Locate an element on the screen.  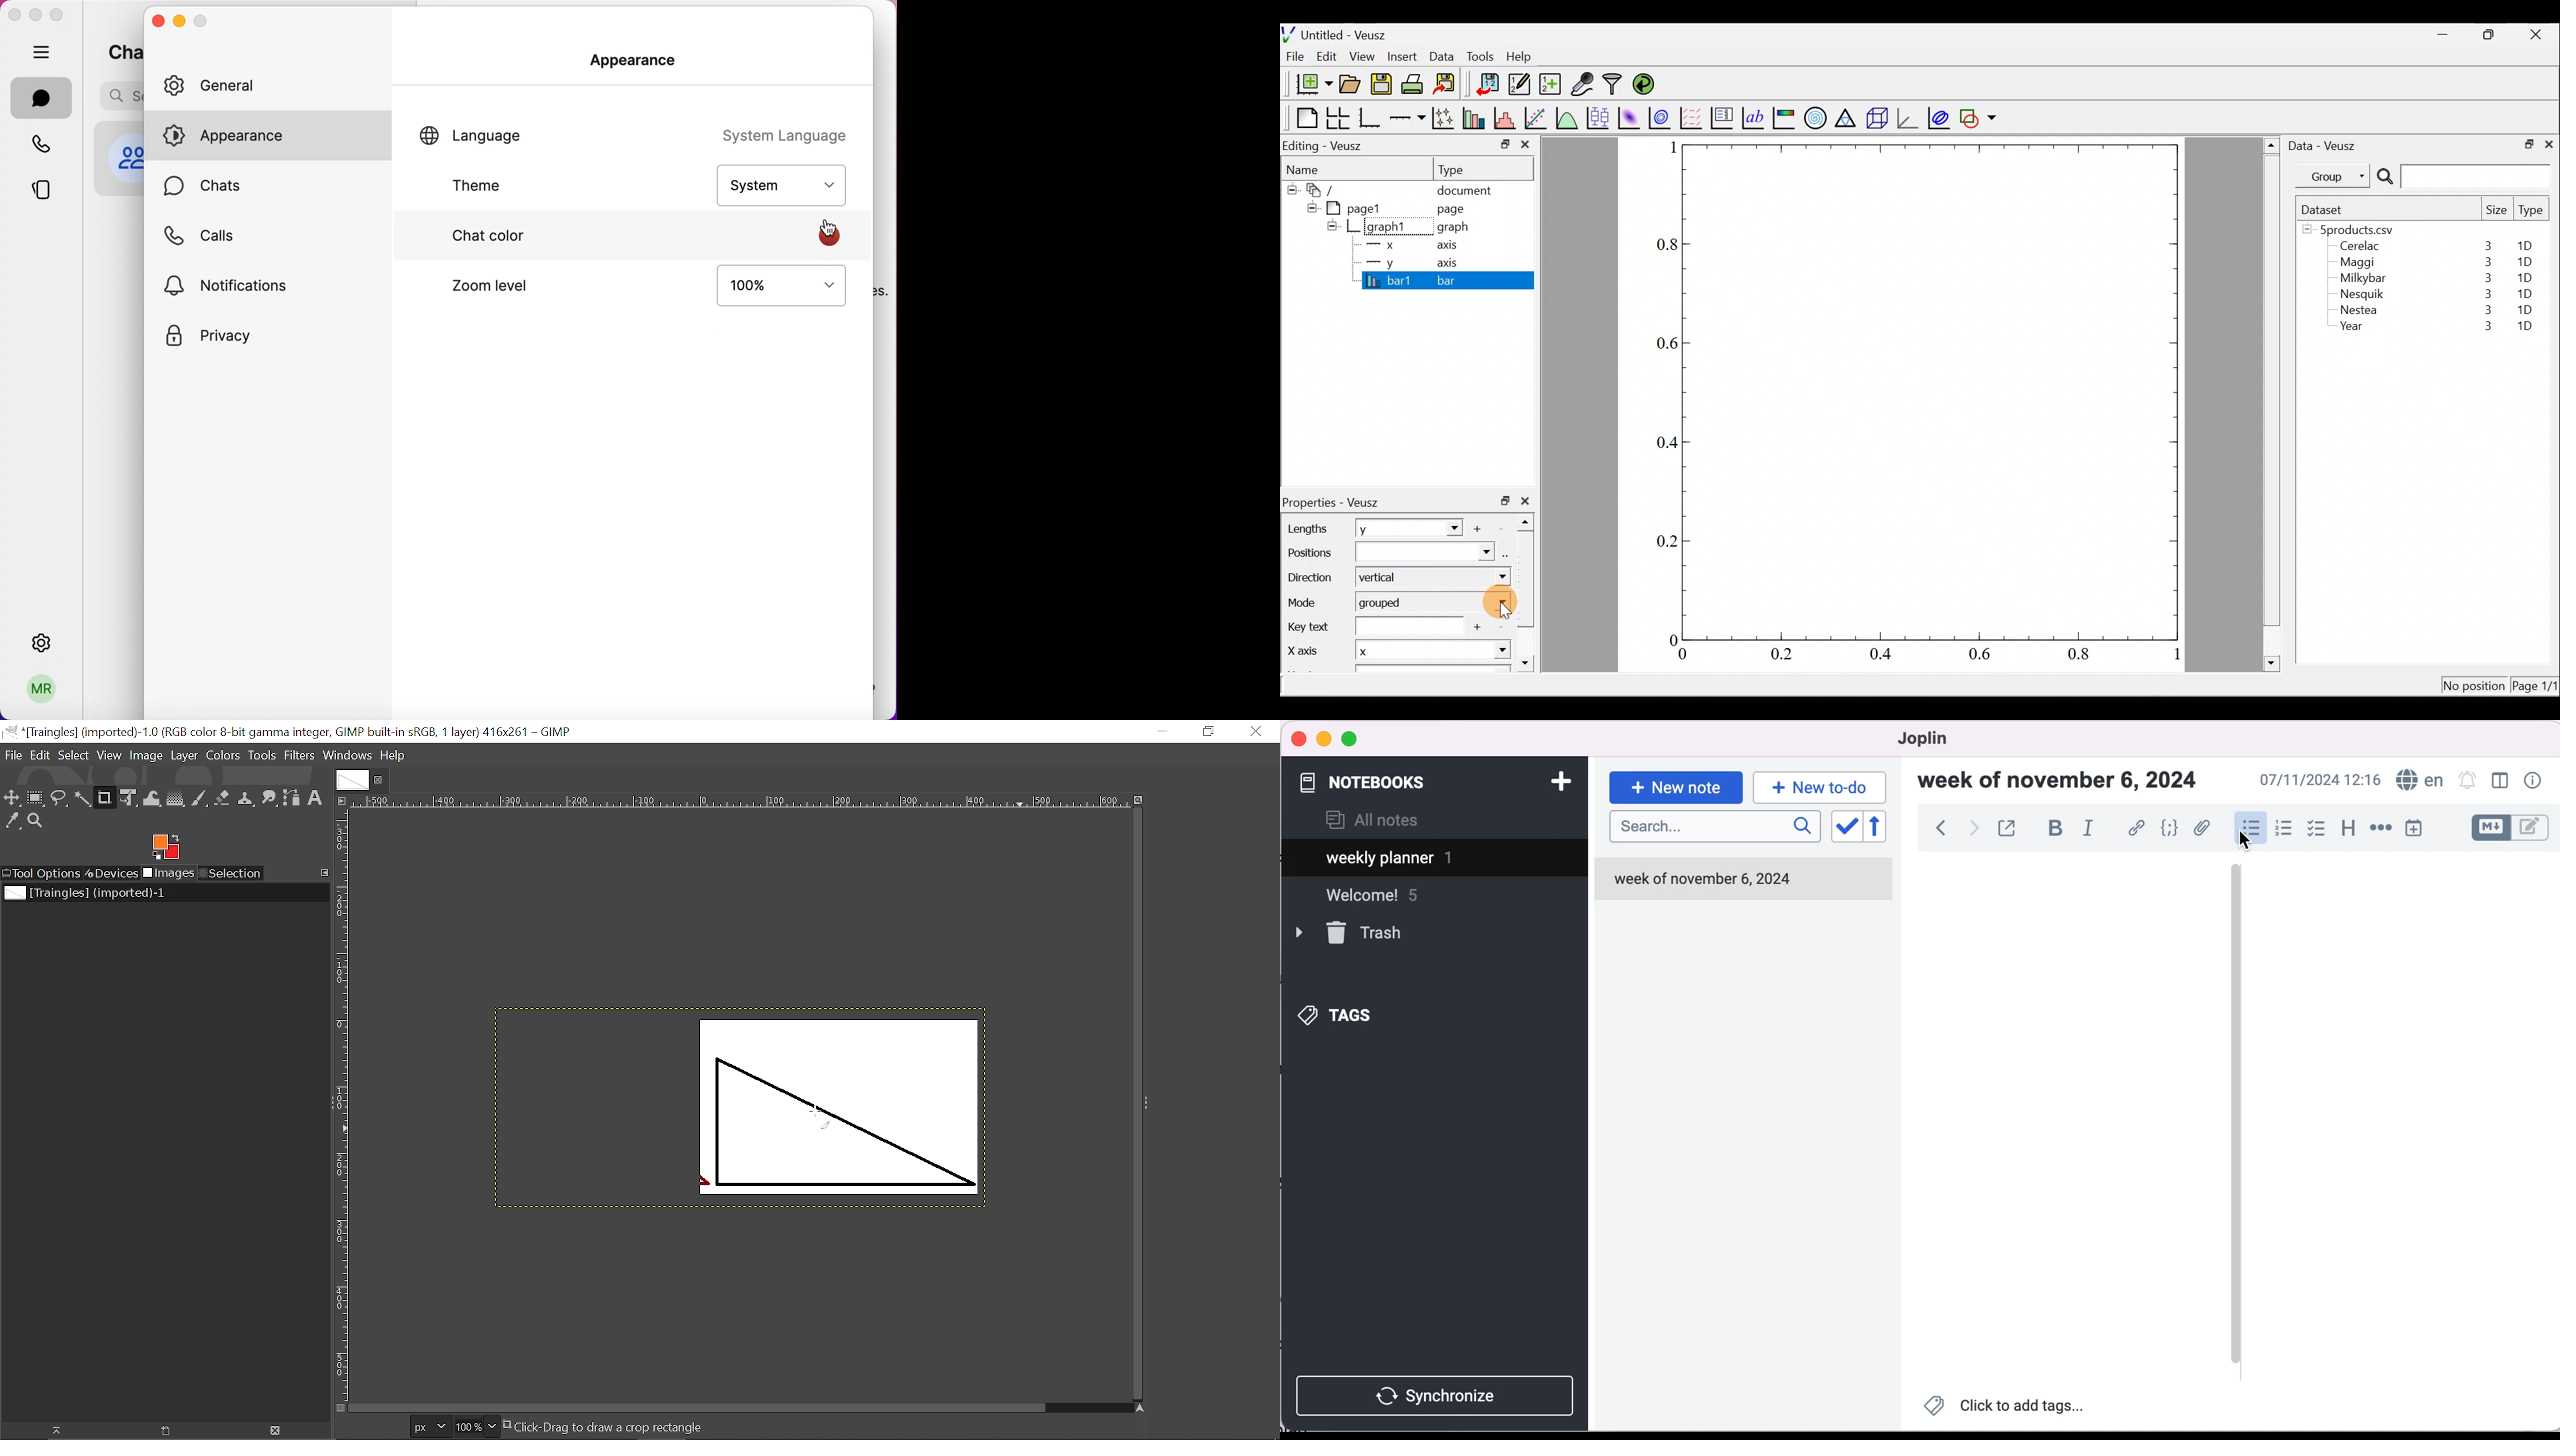
Maggi is located at coordinates (2359, 264).